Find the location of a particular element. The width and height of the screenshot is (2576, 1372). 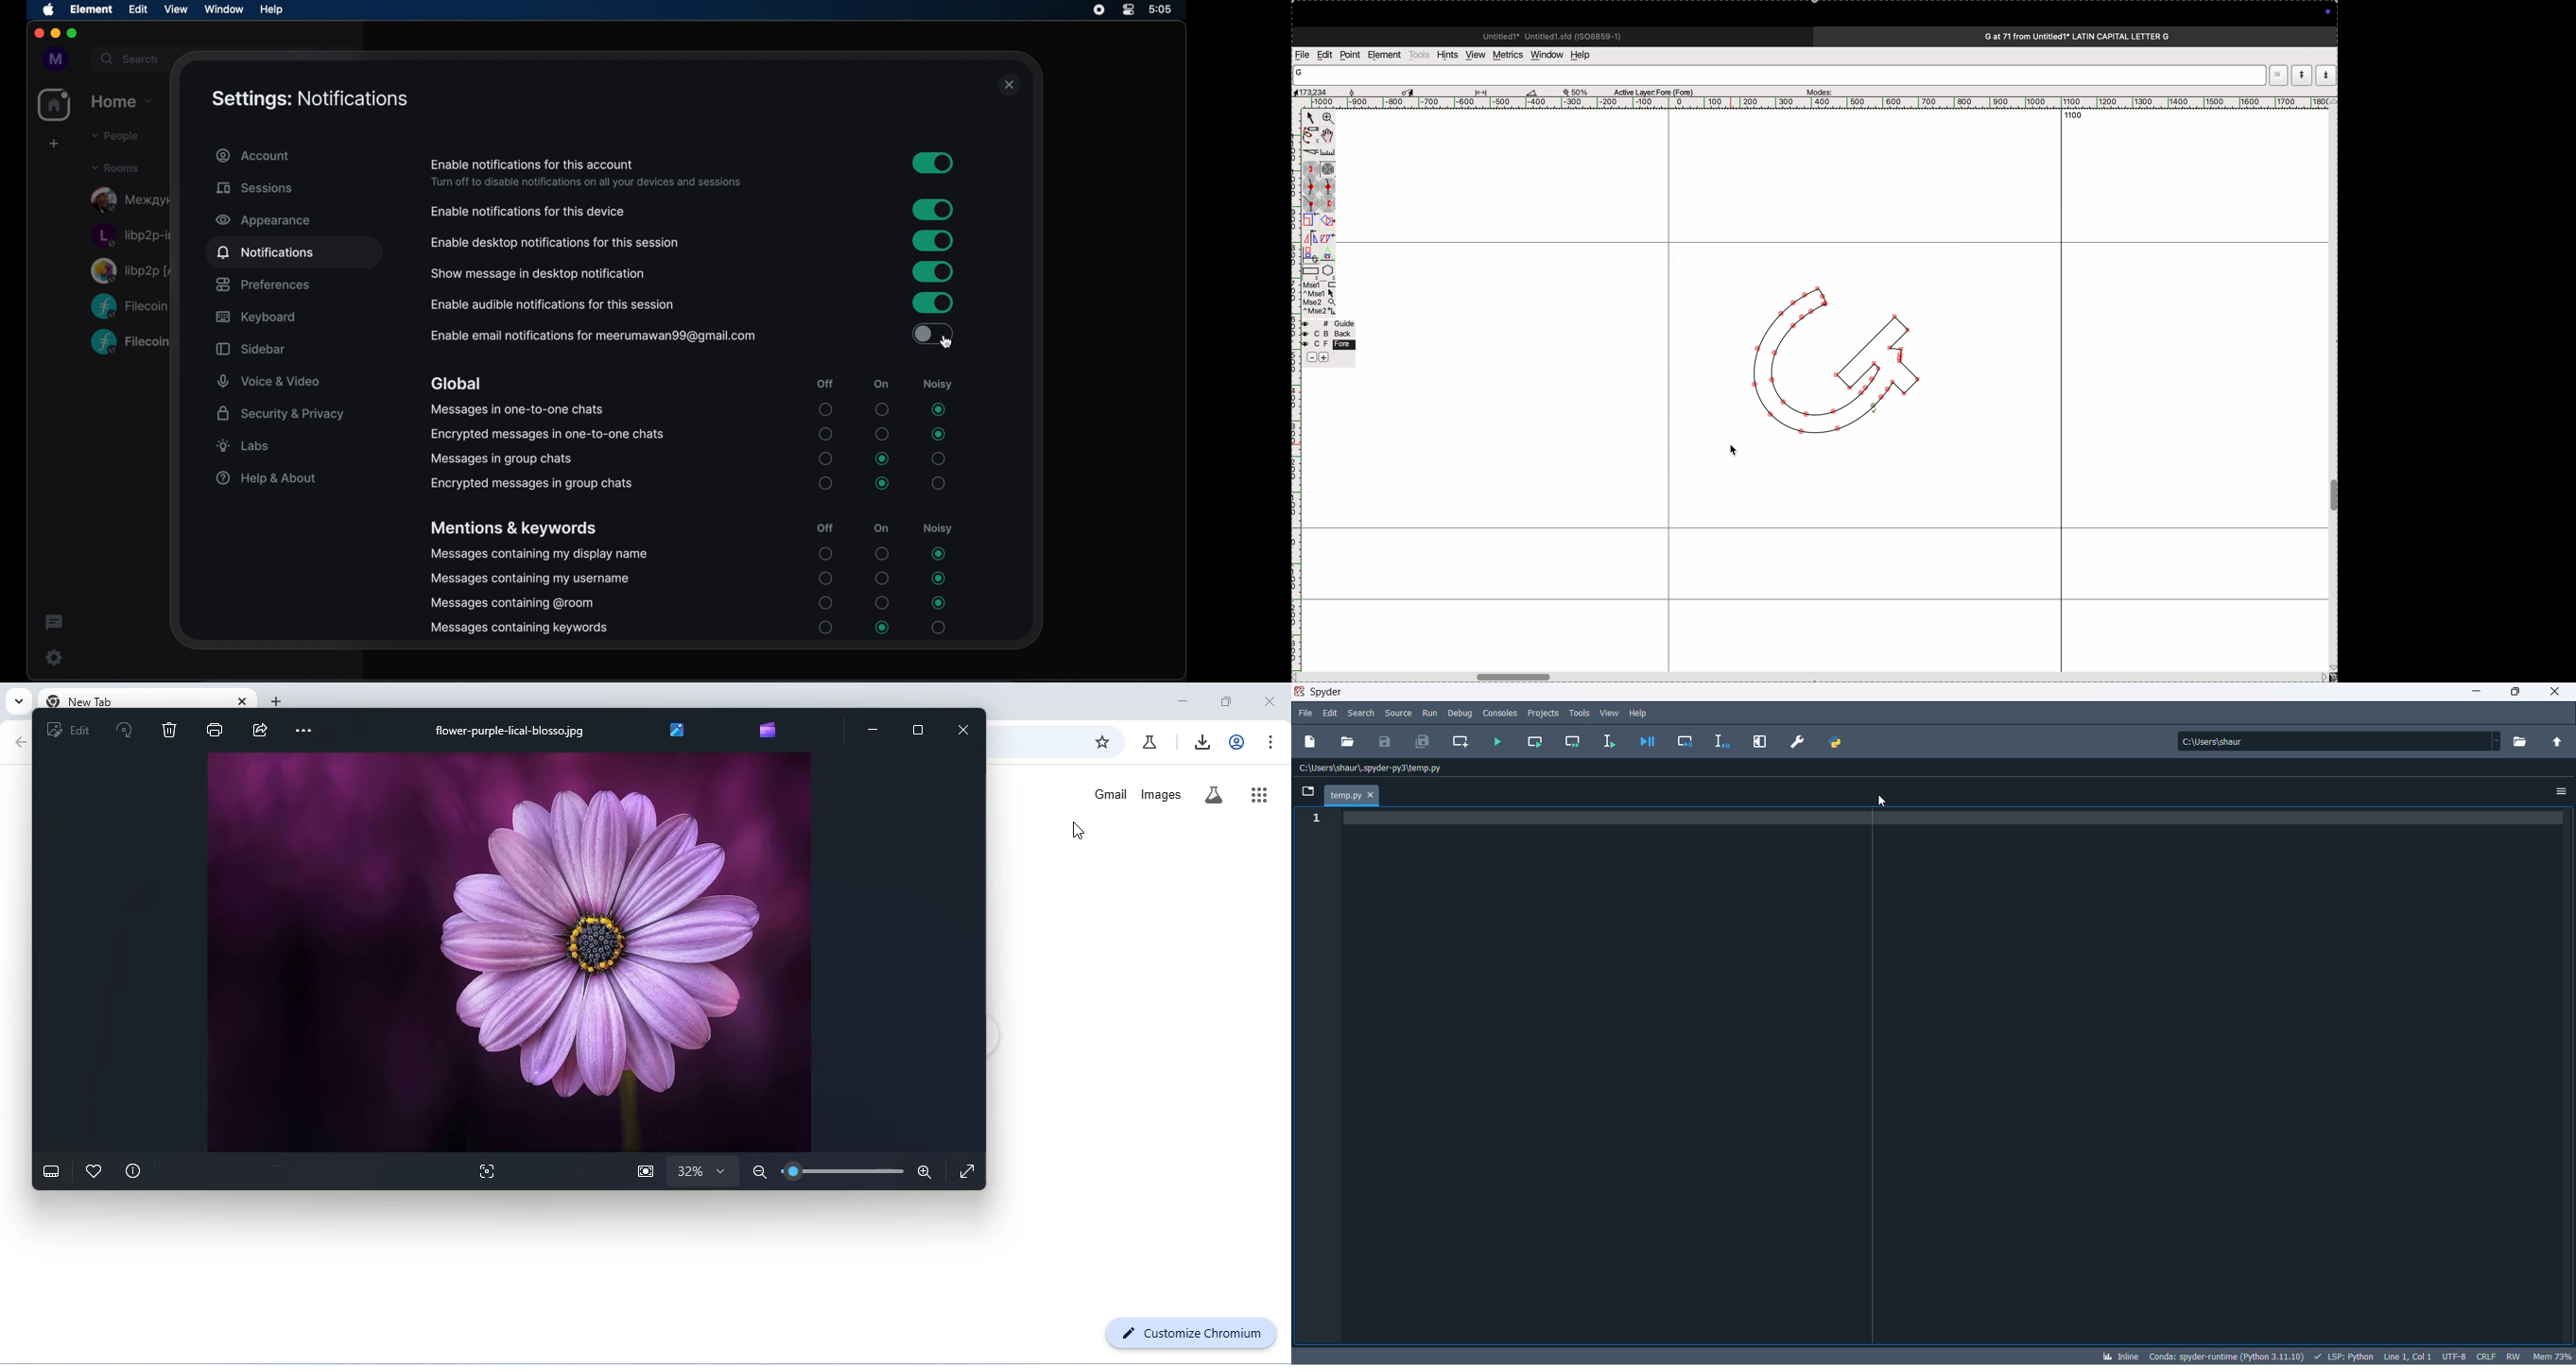

radio button is located at coordinates (883, 603).